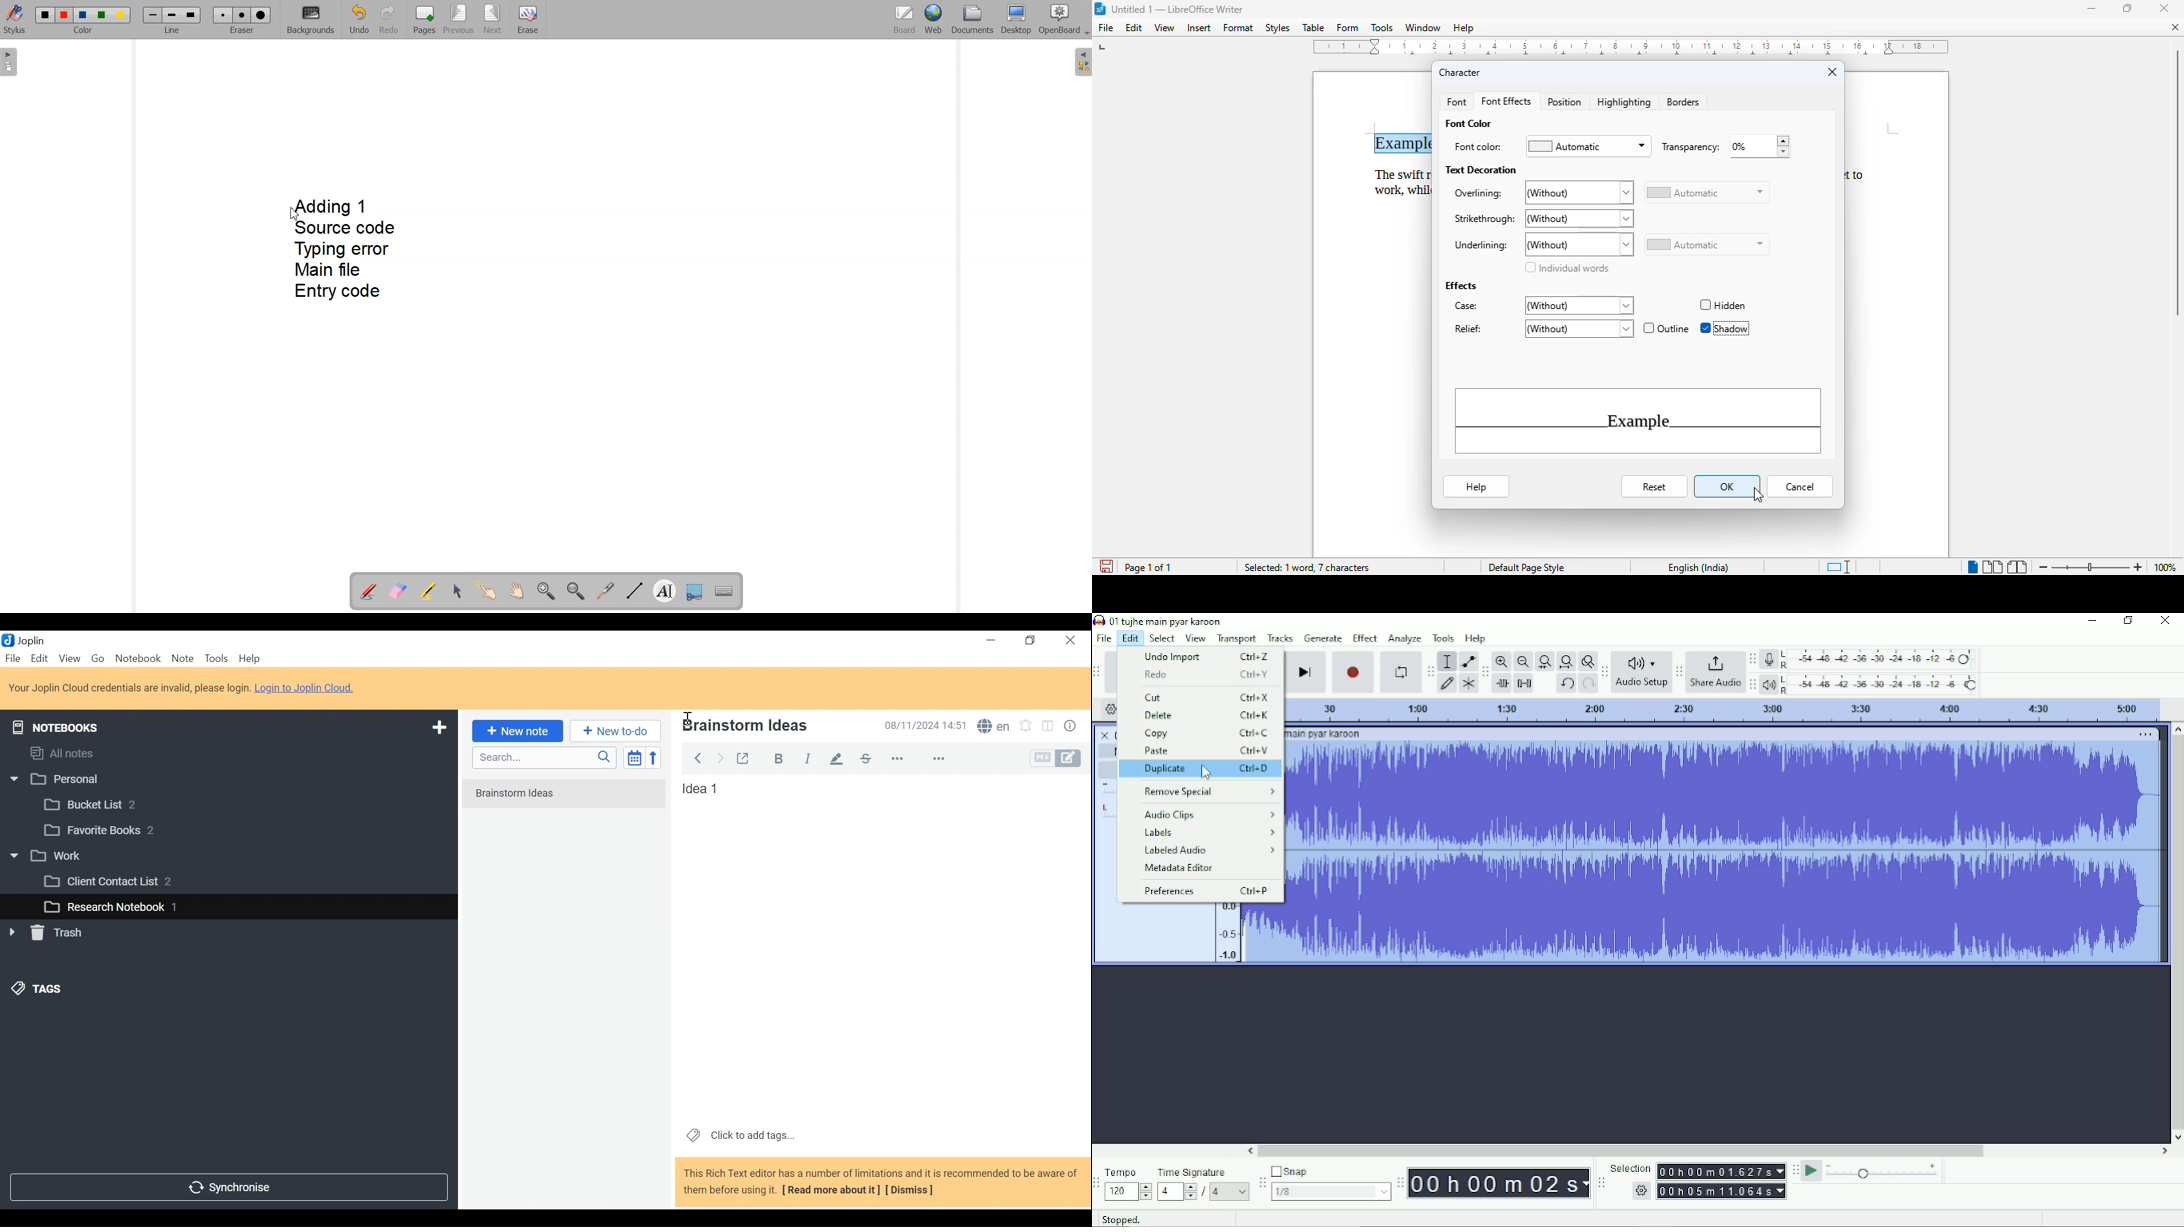  What do you see at coordinates (1016, 20) in the screenshot?
I see `Desktop` at bounding box center [1016, 20].